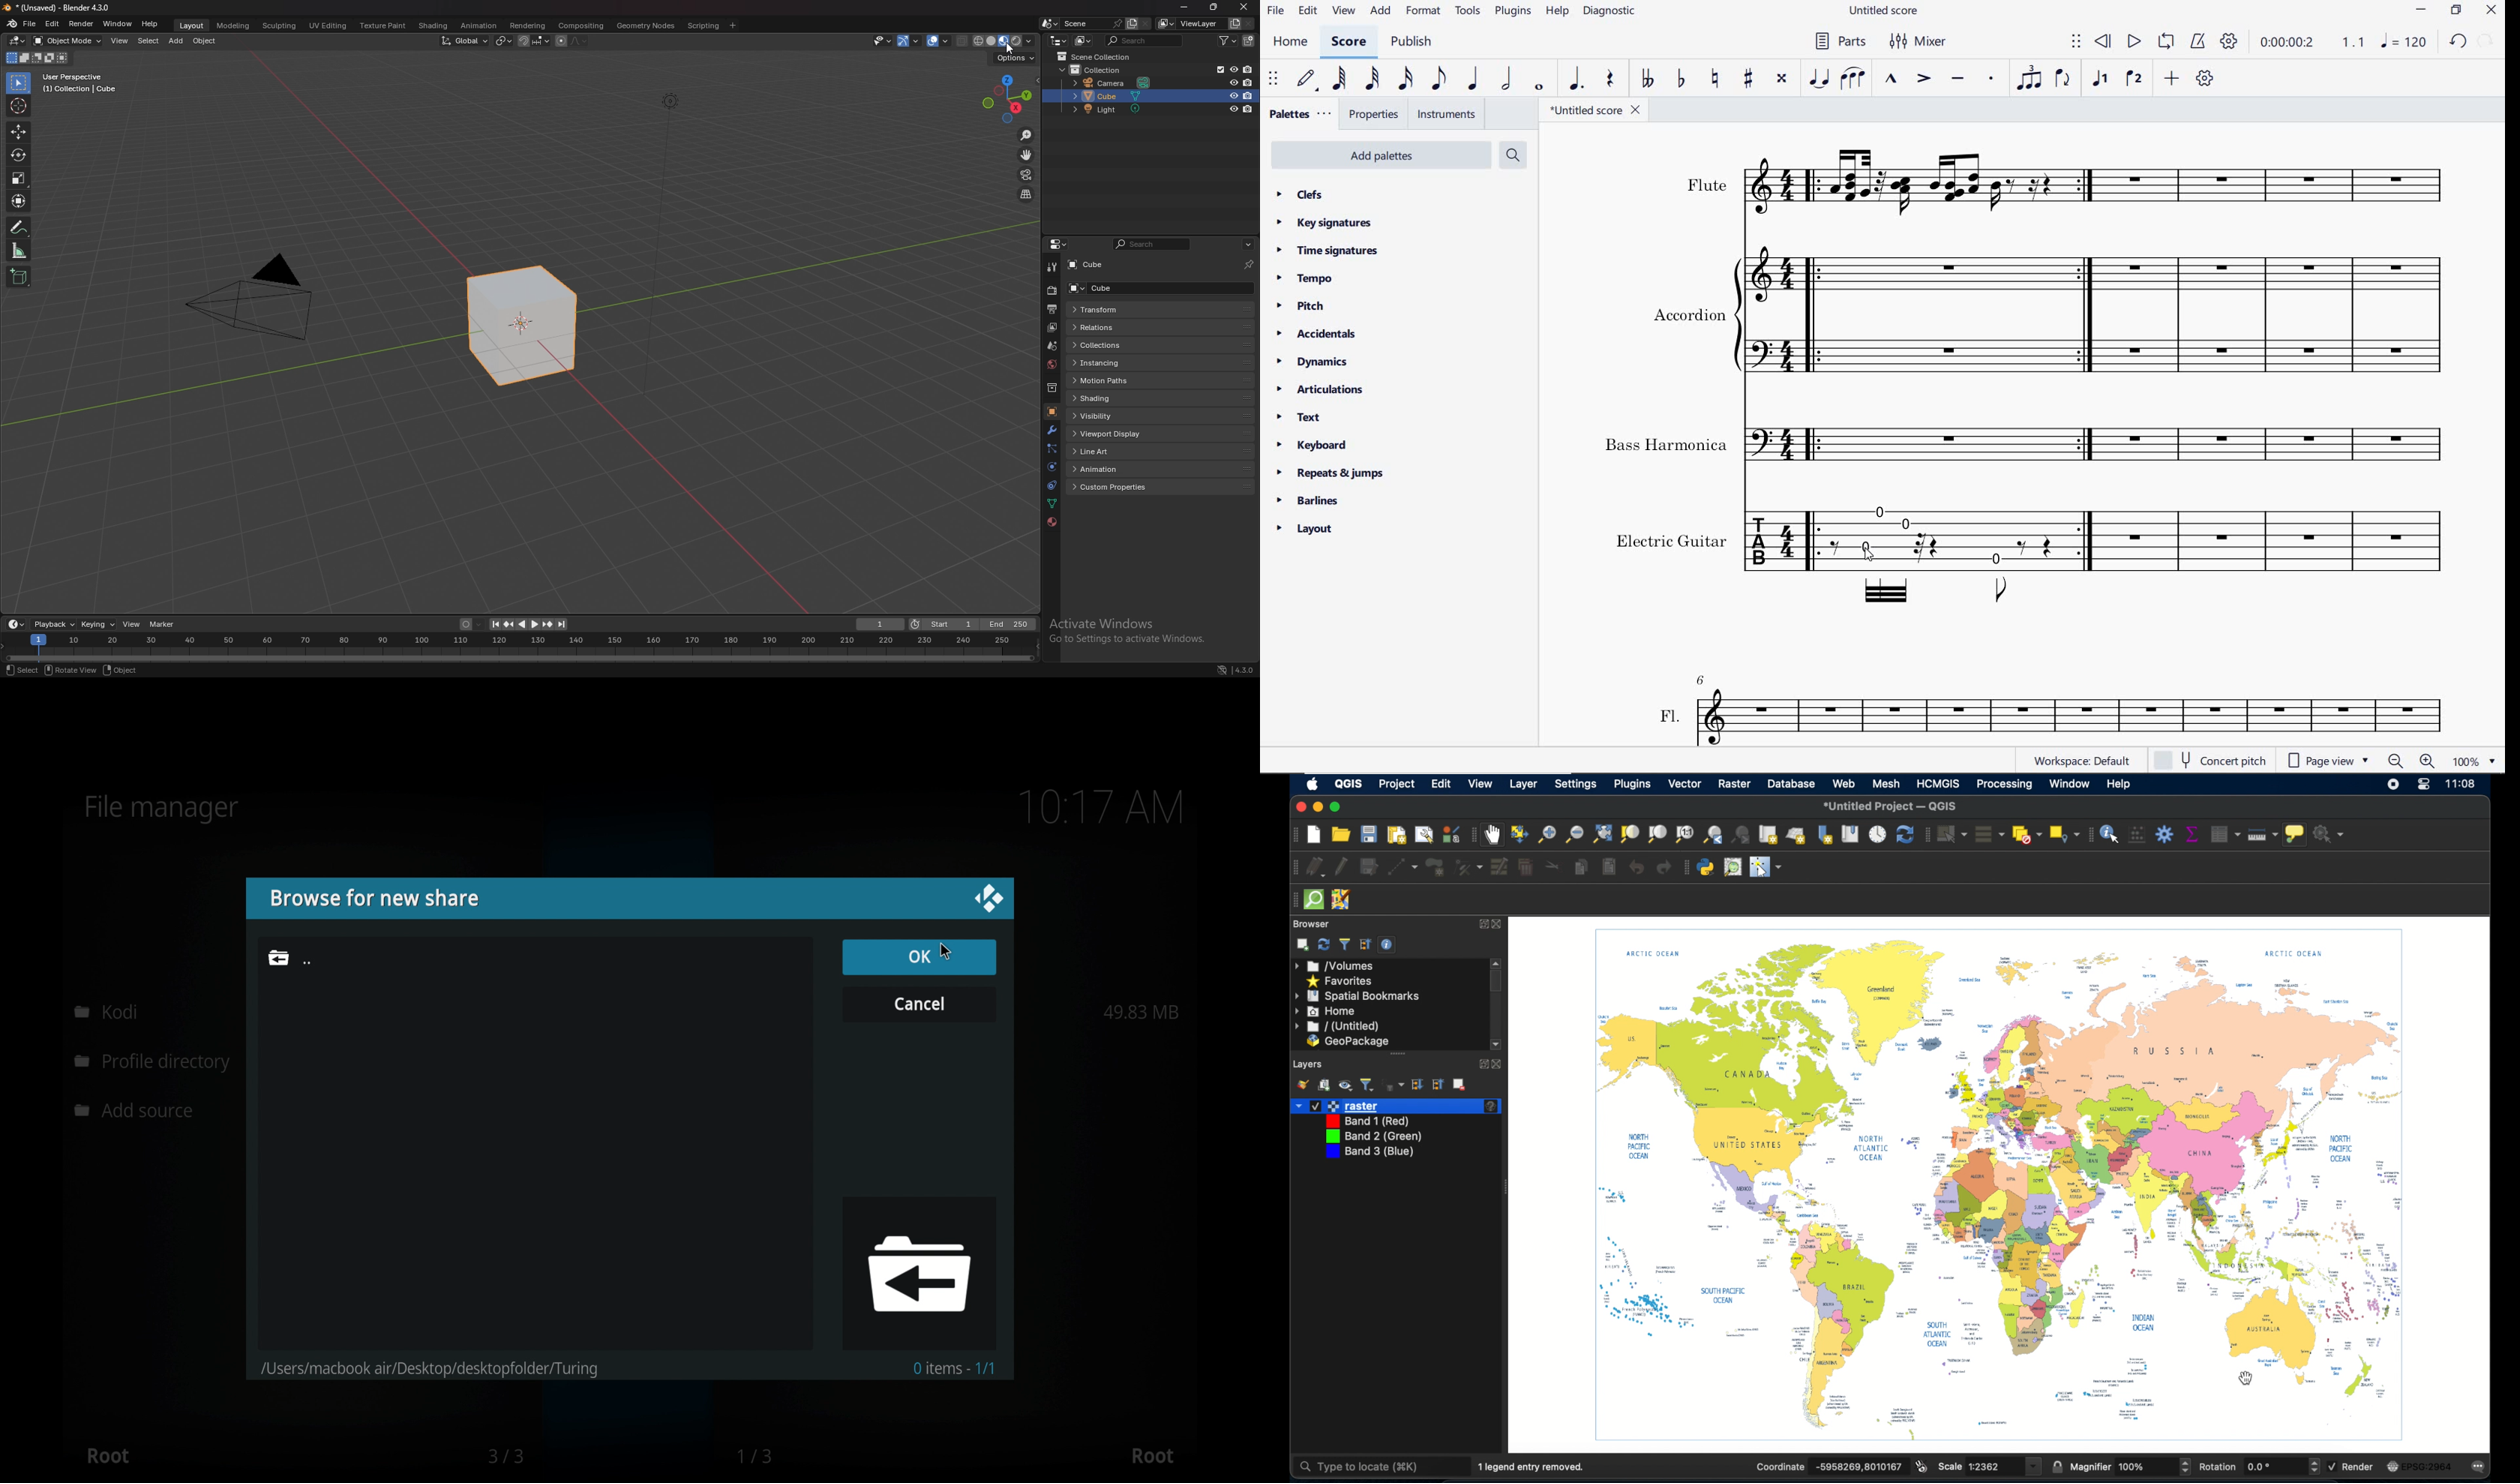 The image size is (2520, 1484). I want to click on folder icon, so click(918, 1272).